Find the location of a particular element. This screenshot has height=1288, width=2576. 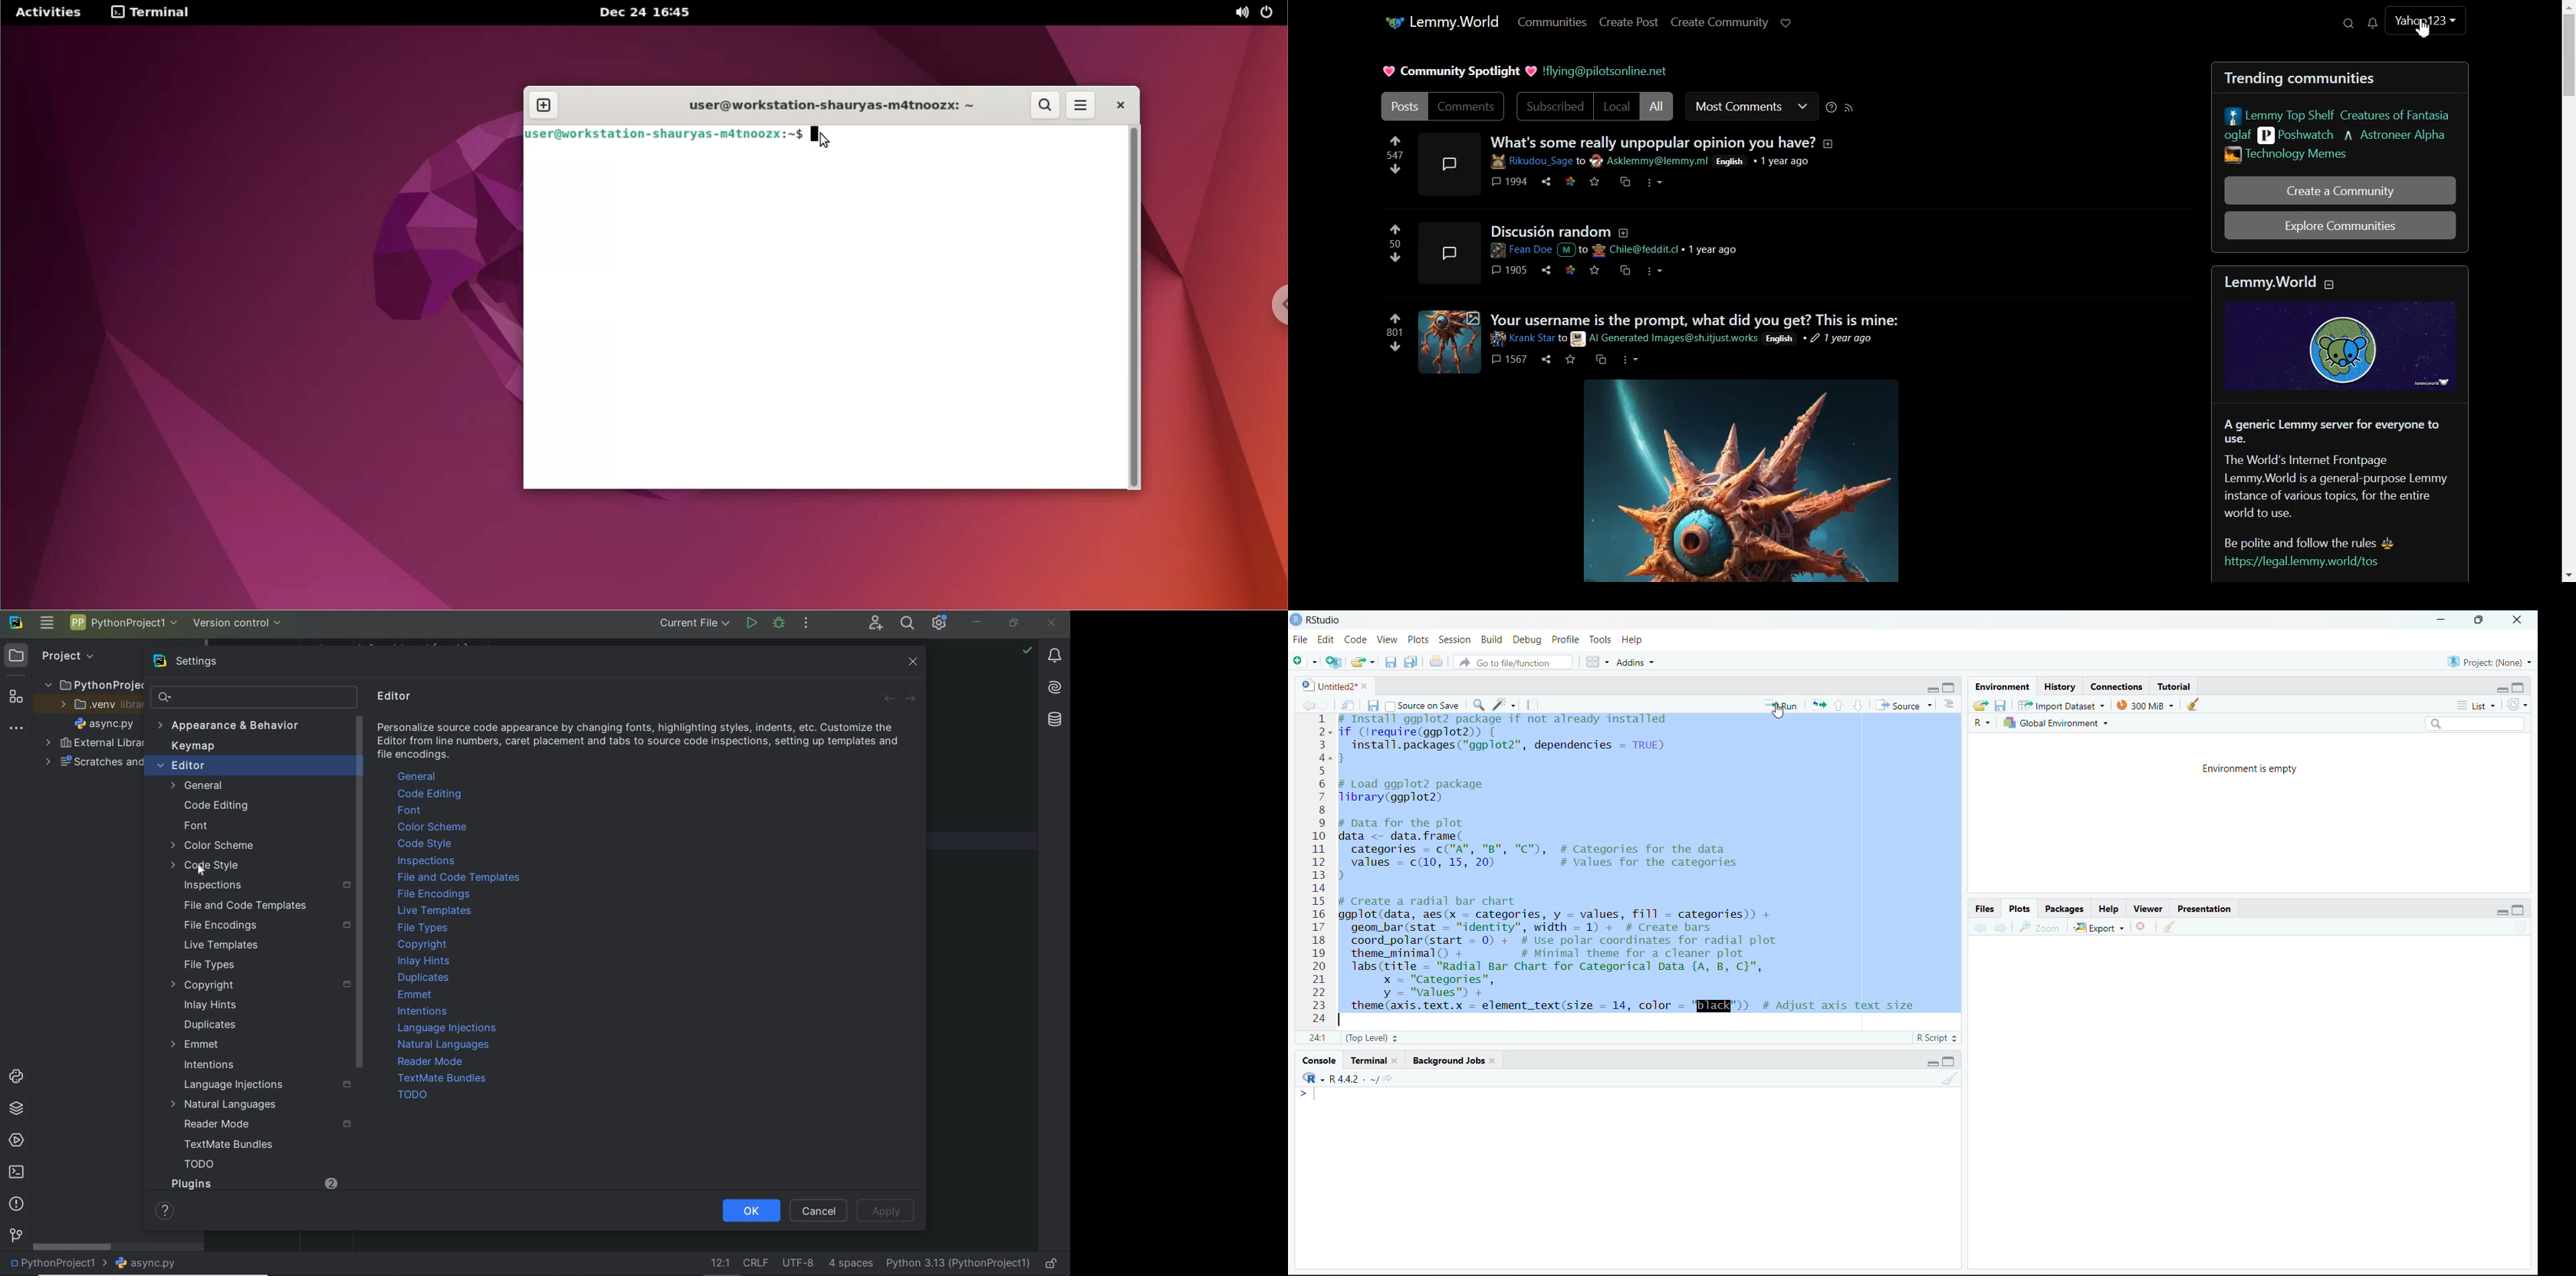

Profile is located at coordinates (1566, 641).